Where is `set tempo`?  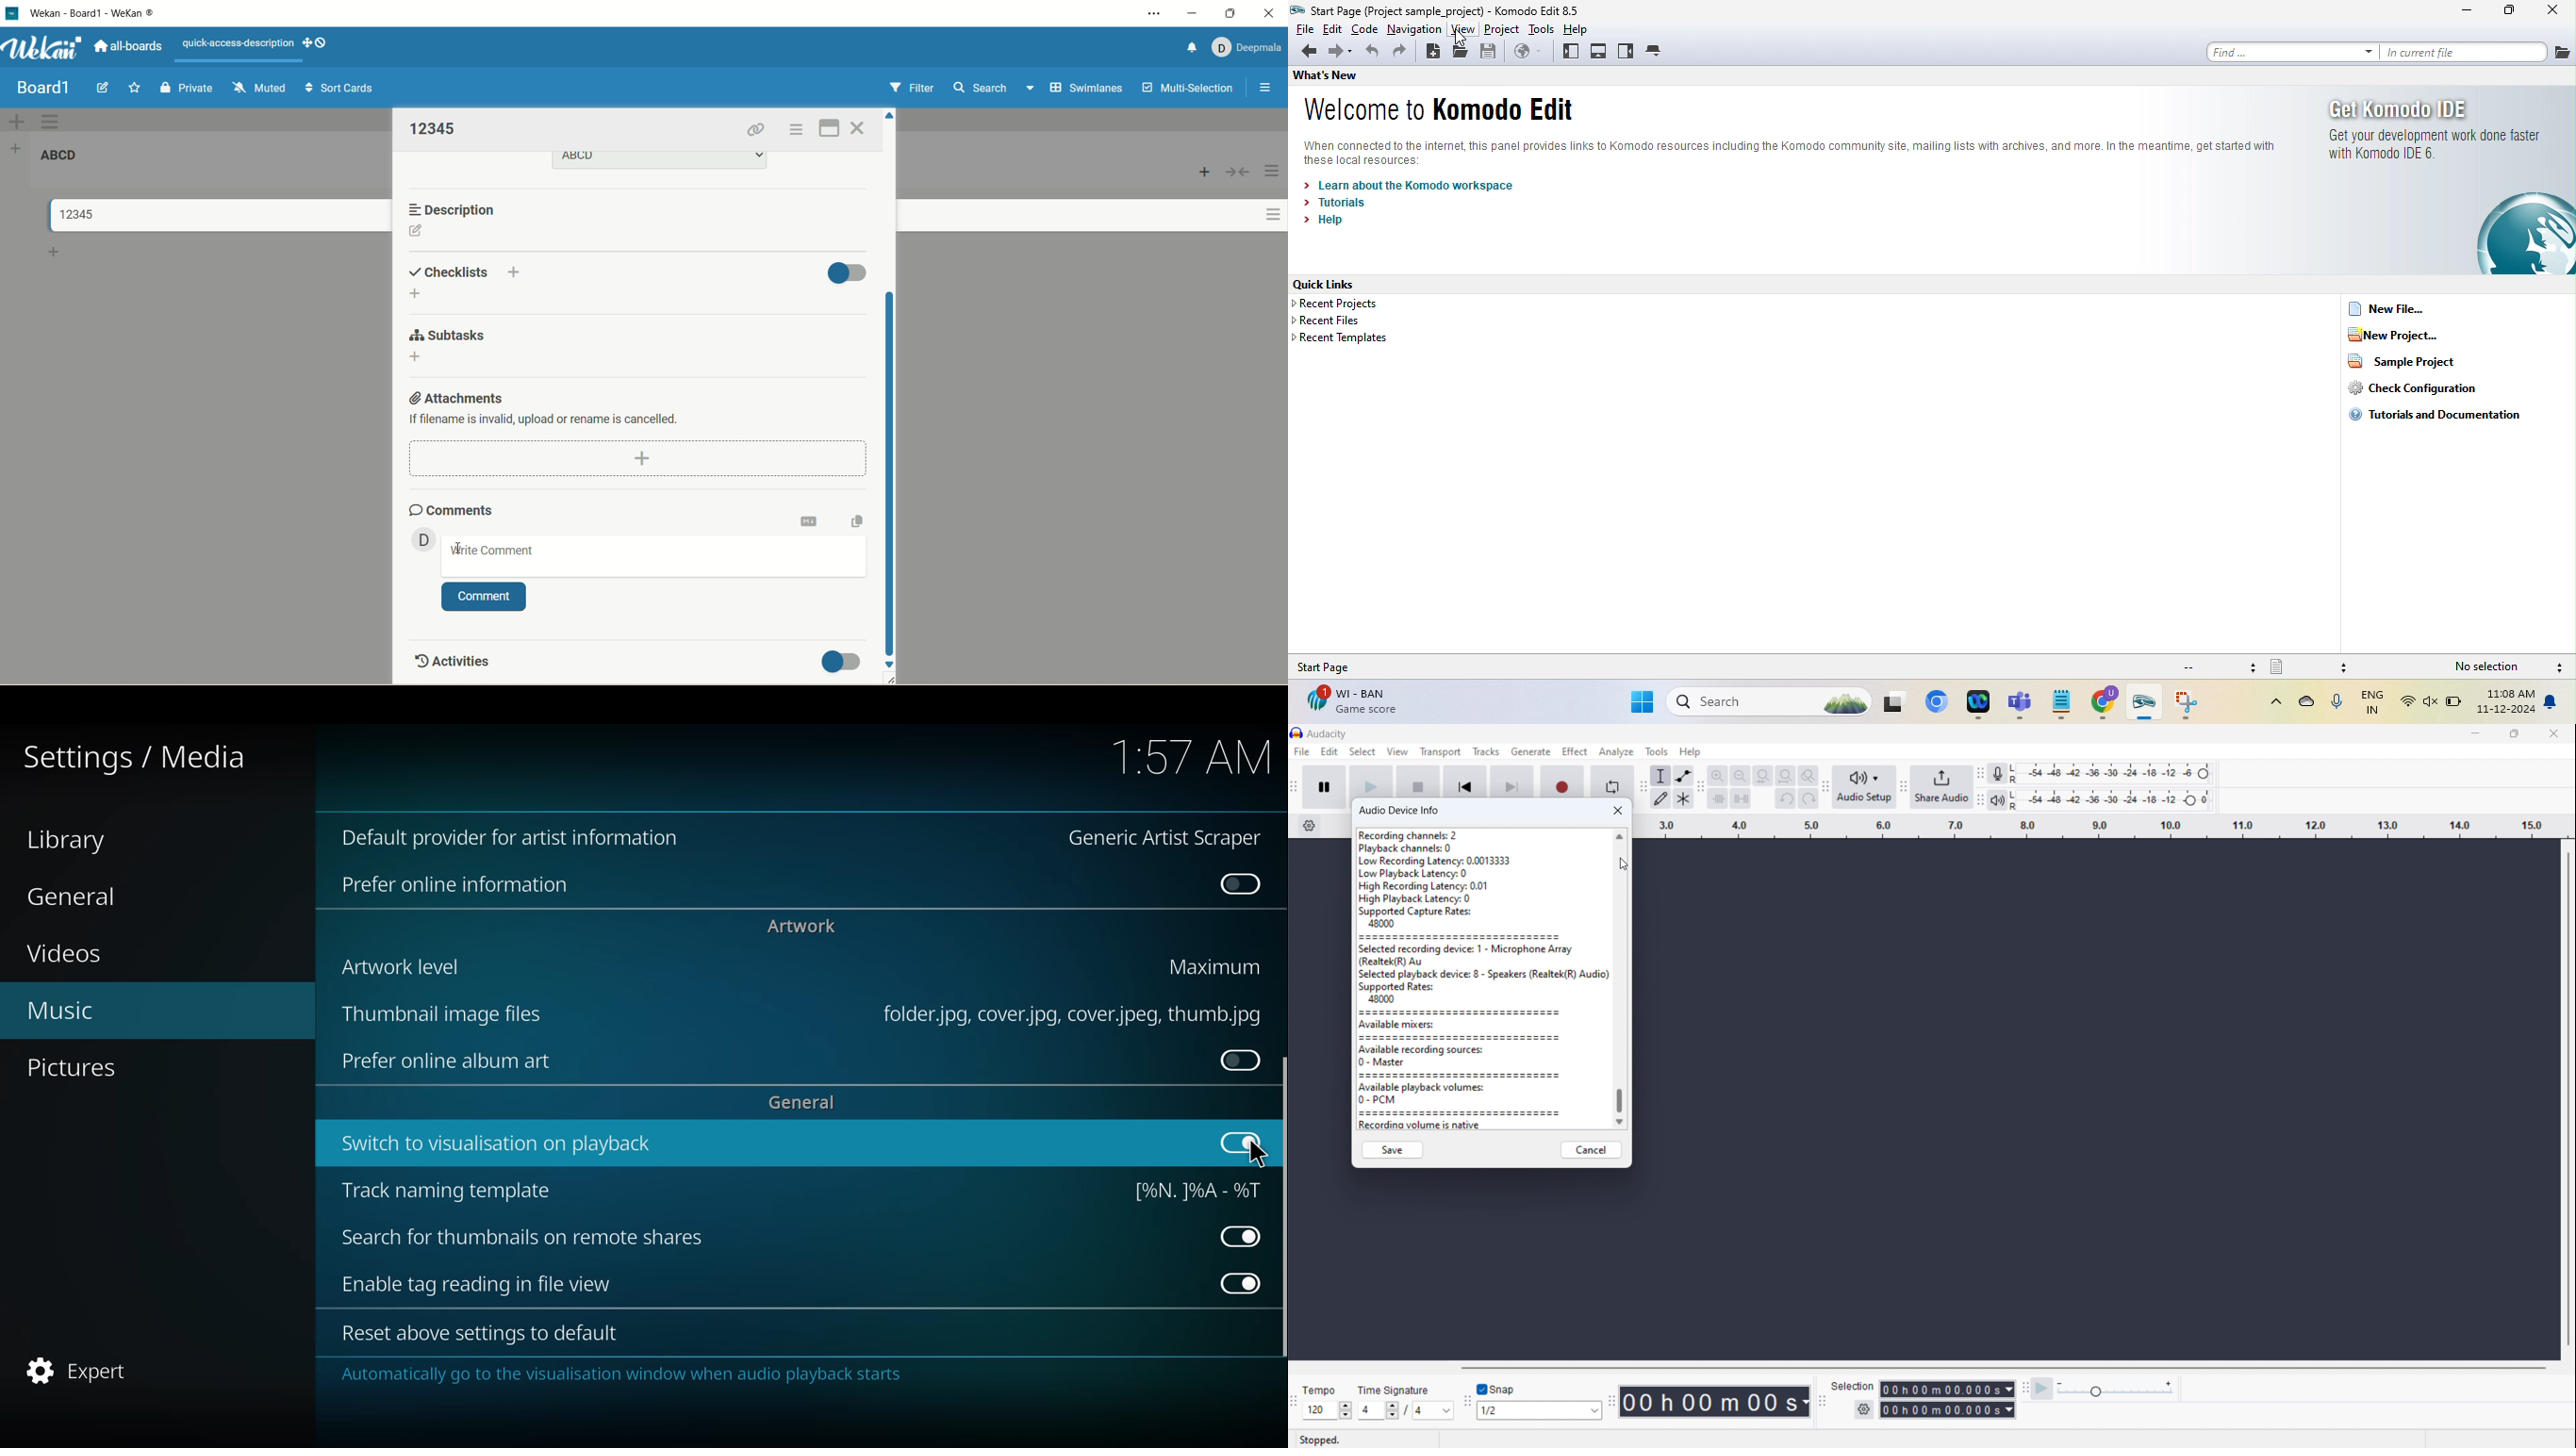 set tempo is located at coordinates (1328, 1411).